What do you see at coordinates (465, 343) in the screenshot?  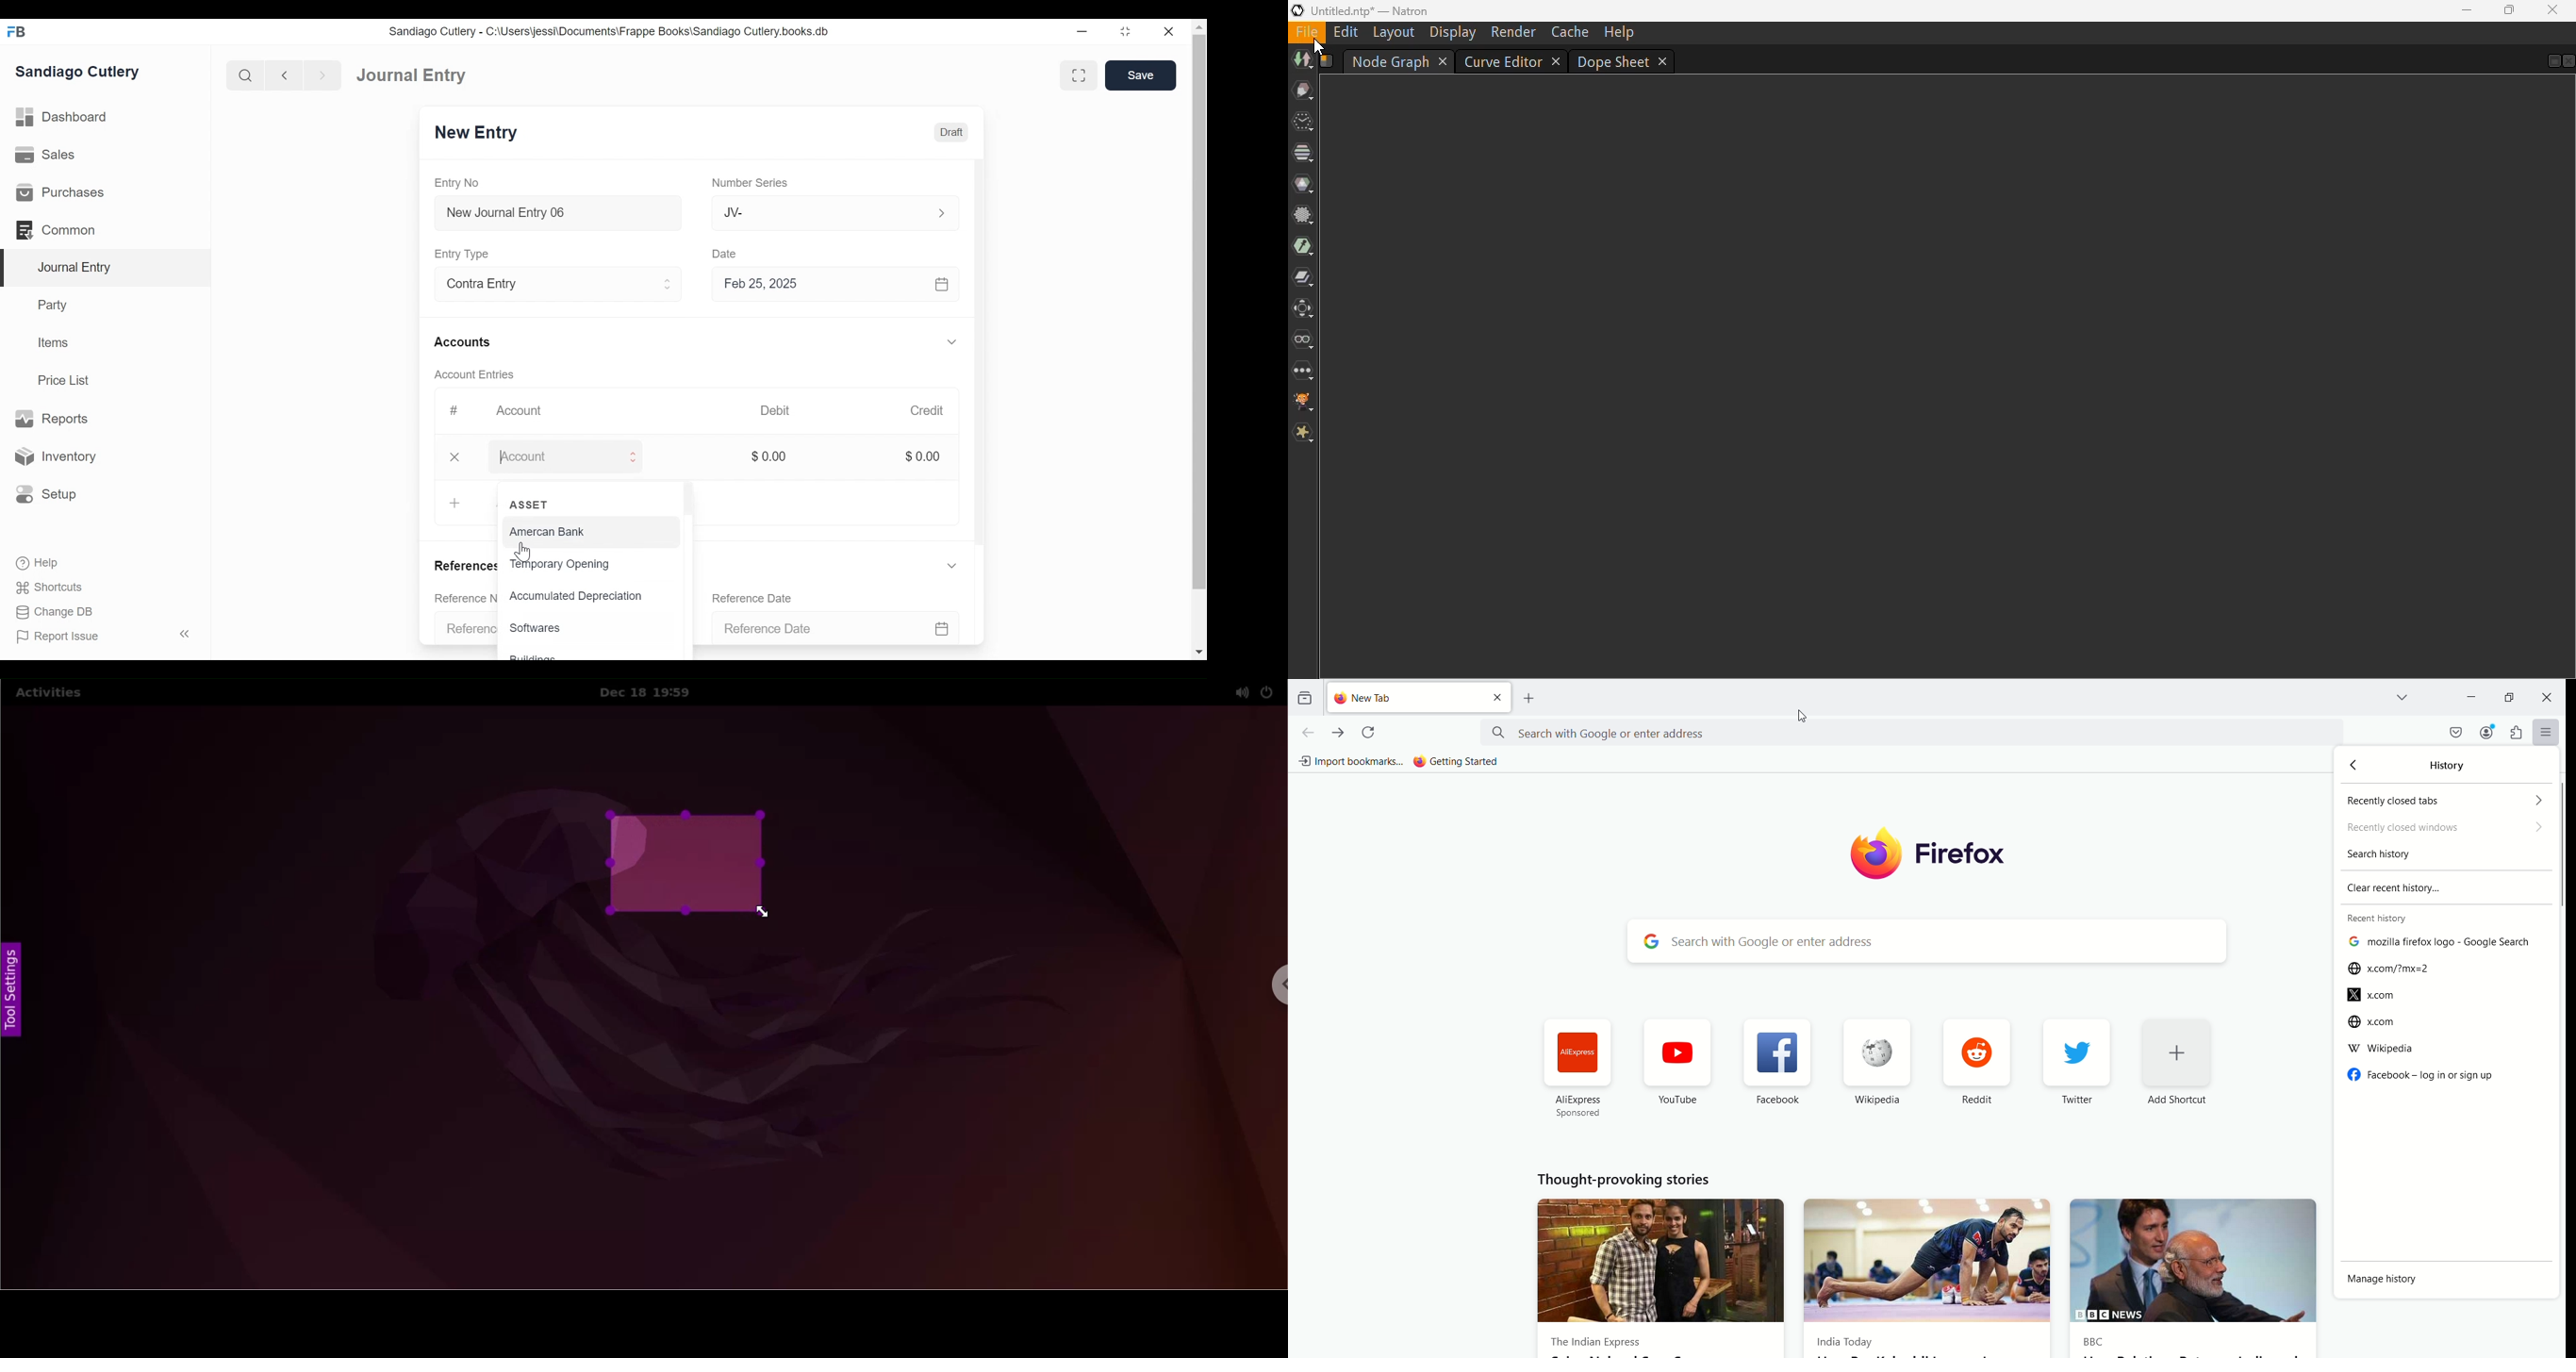 I see `Accounts` at bounding box center [465, 343].